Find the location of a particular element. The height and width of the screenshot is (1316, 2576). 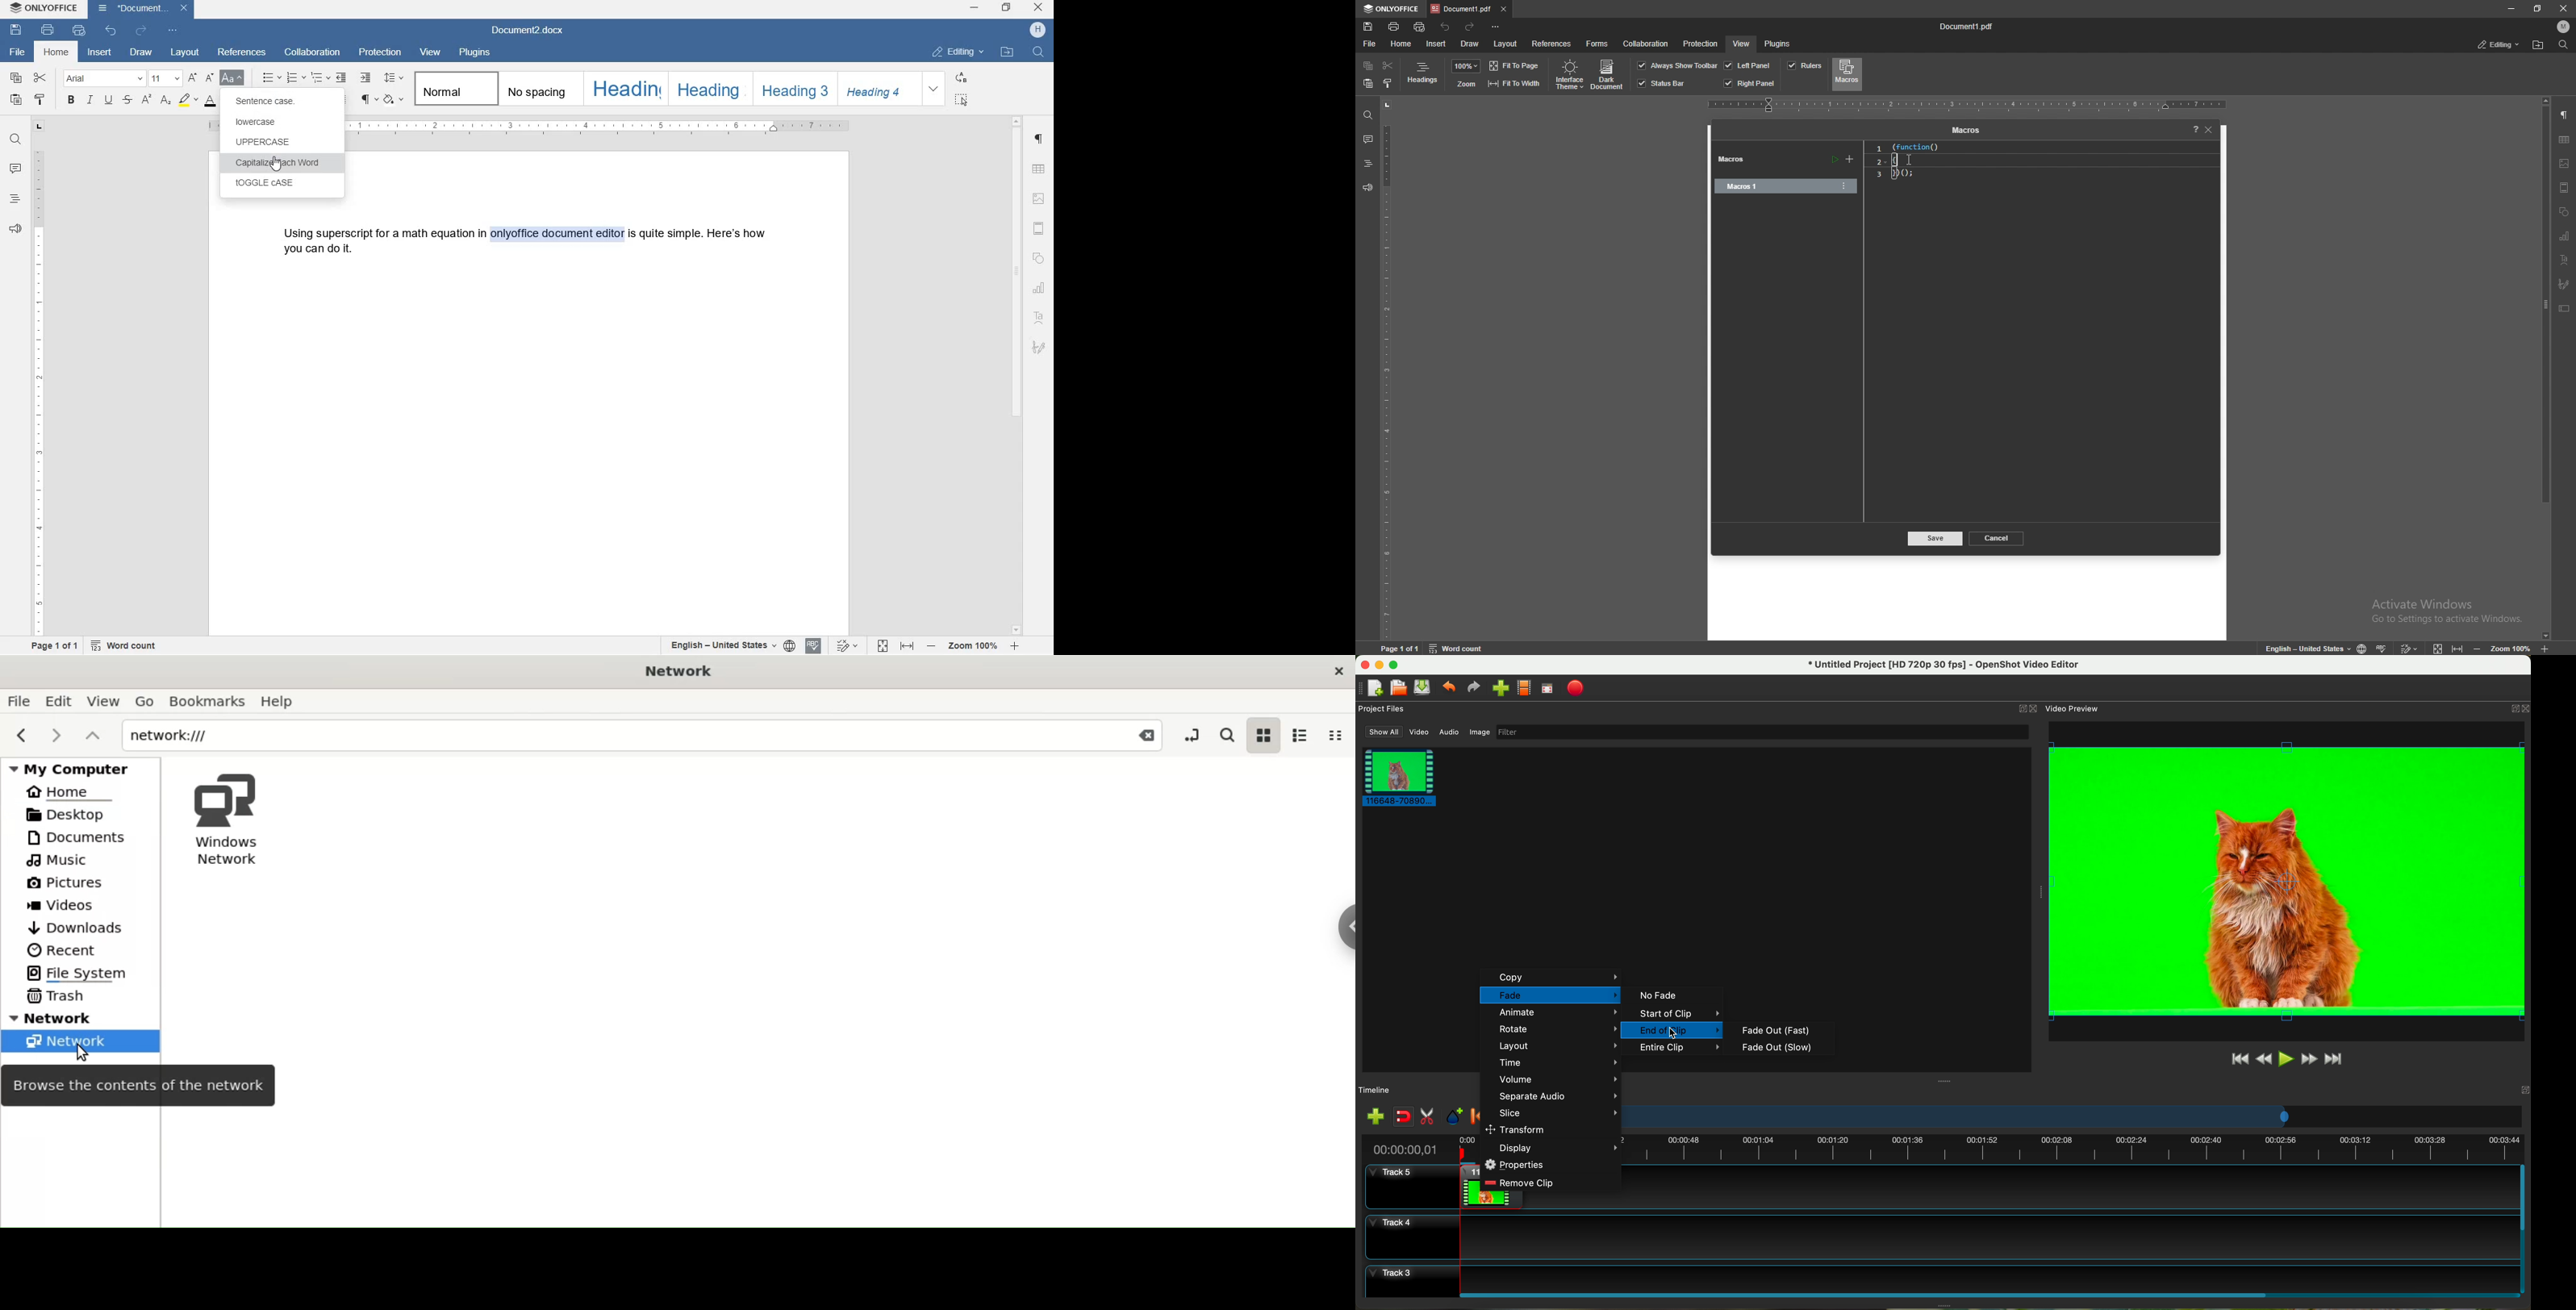

shape is located at coordinates (1038, 260).